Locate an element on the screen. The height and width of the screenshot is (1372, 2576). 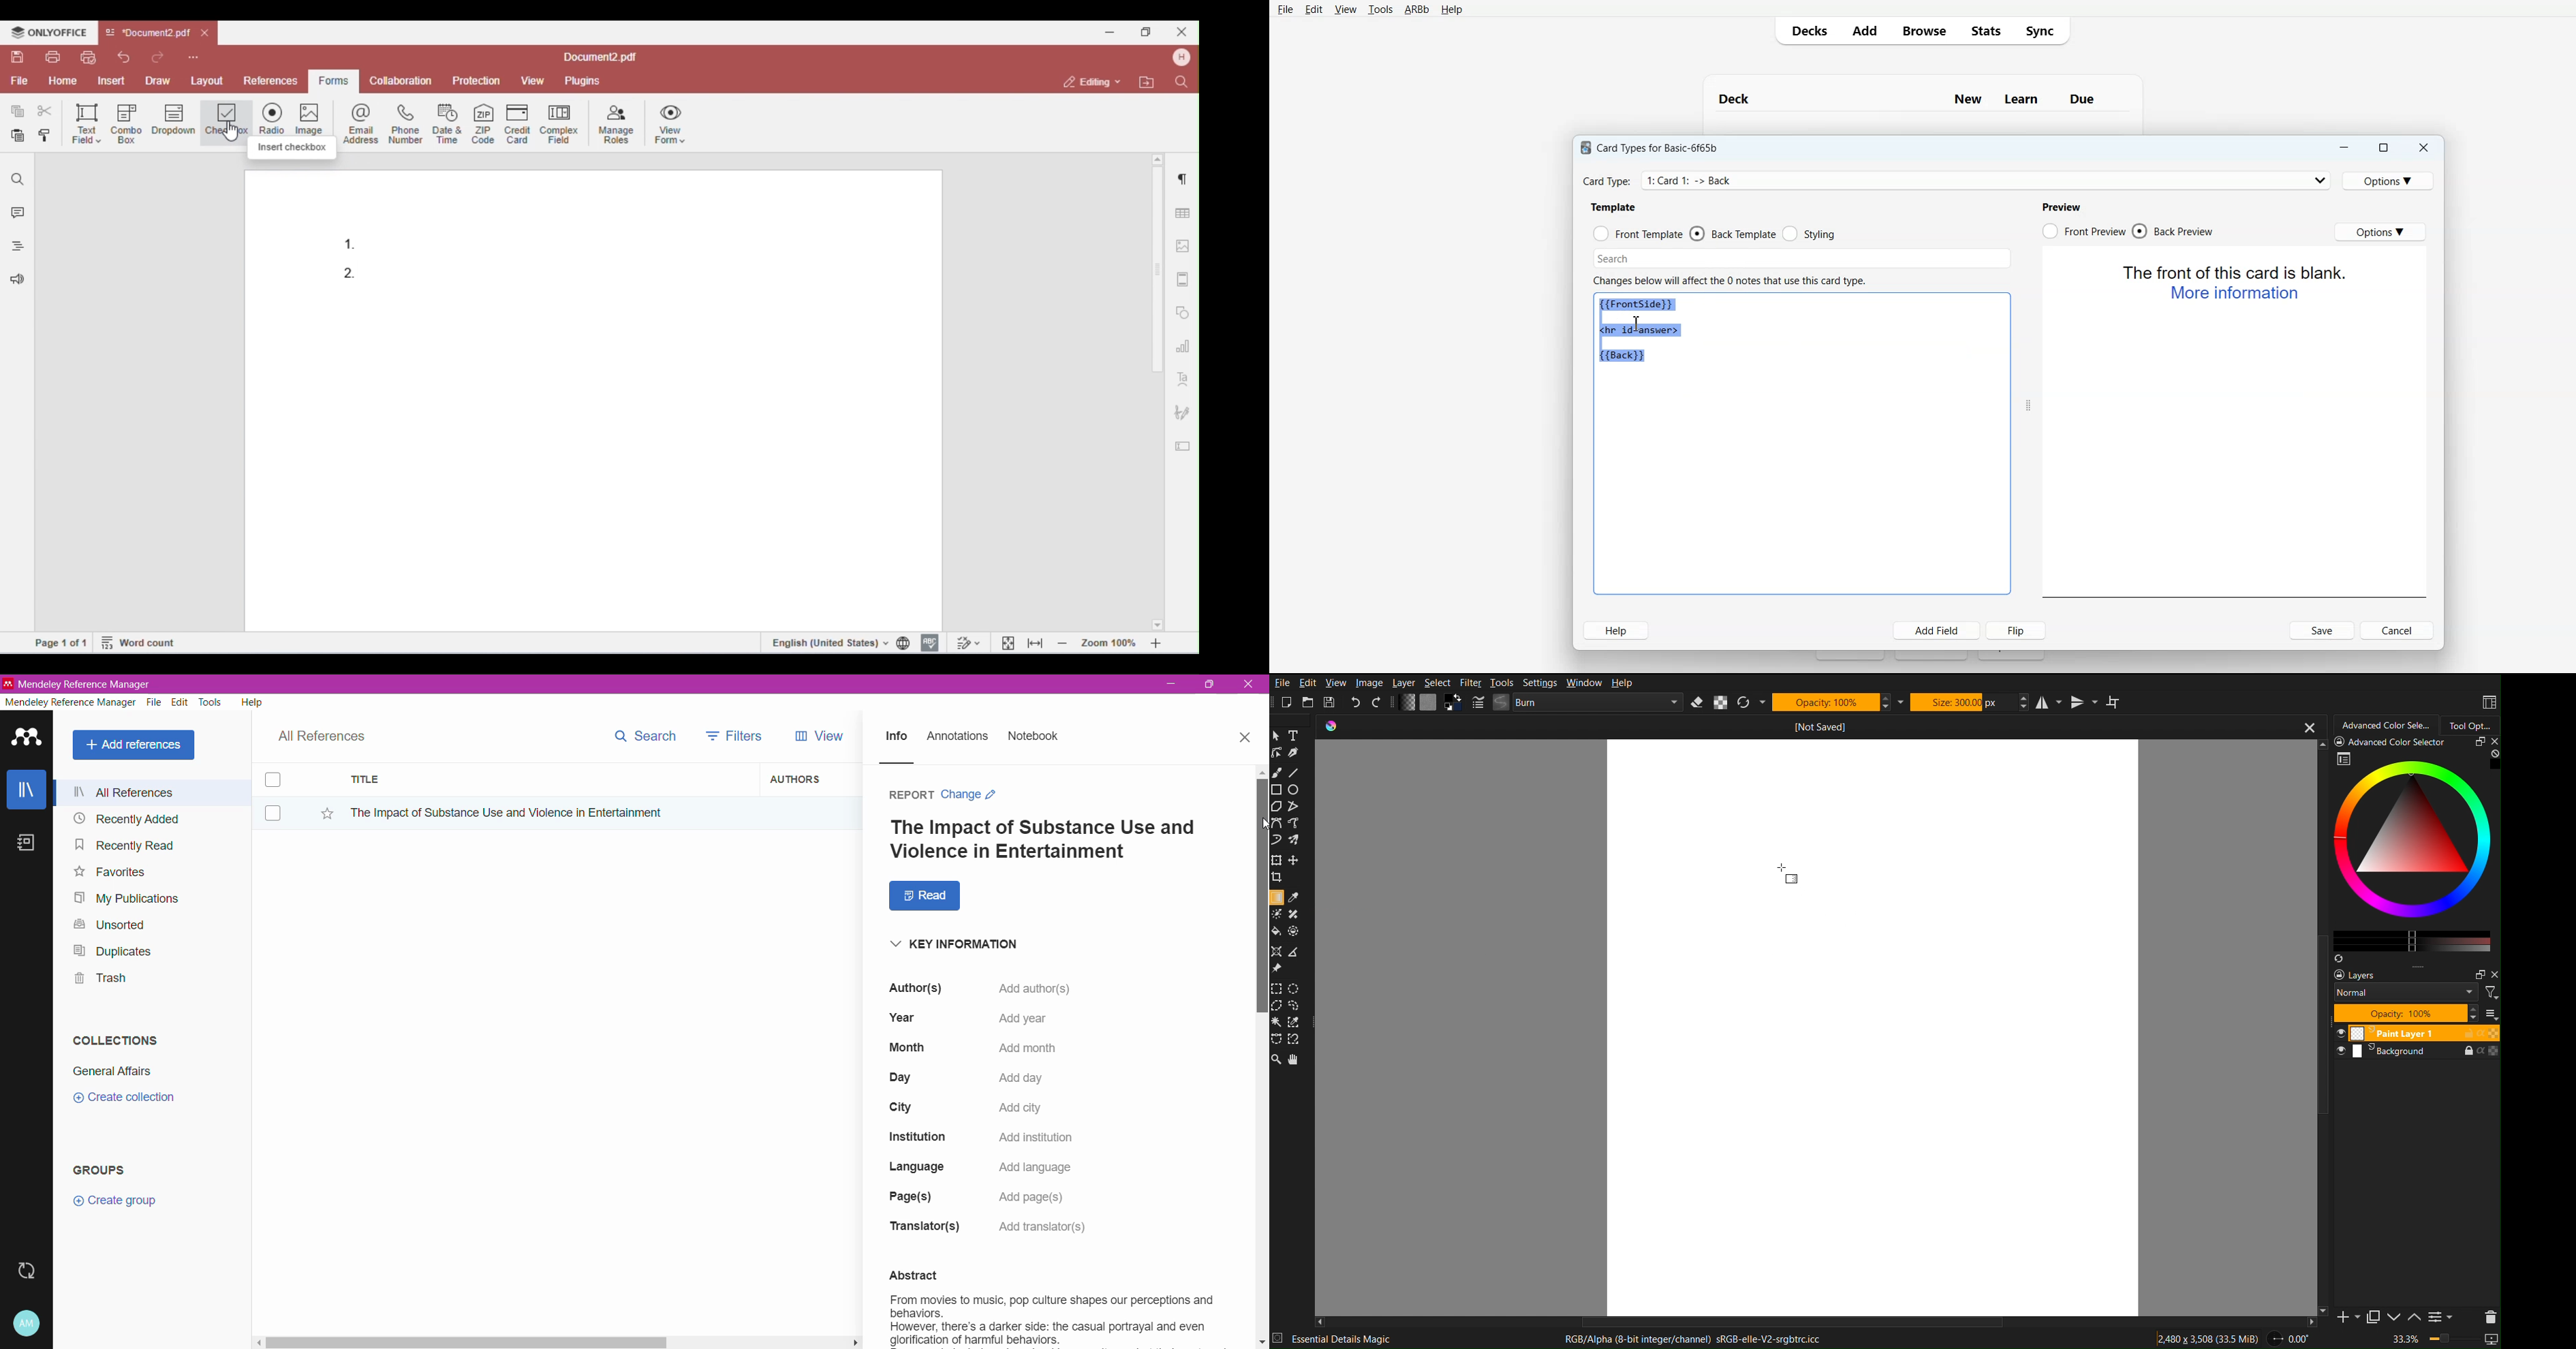
Text 2 is located at coordinates (1614, 207).